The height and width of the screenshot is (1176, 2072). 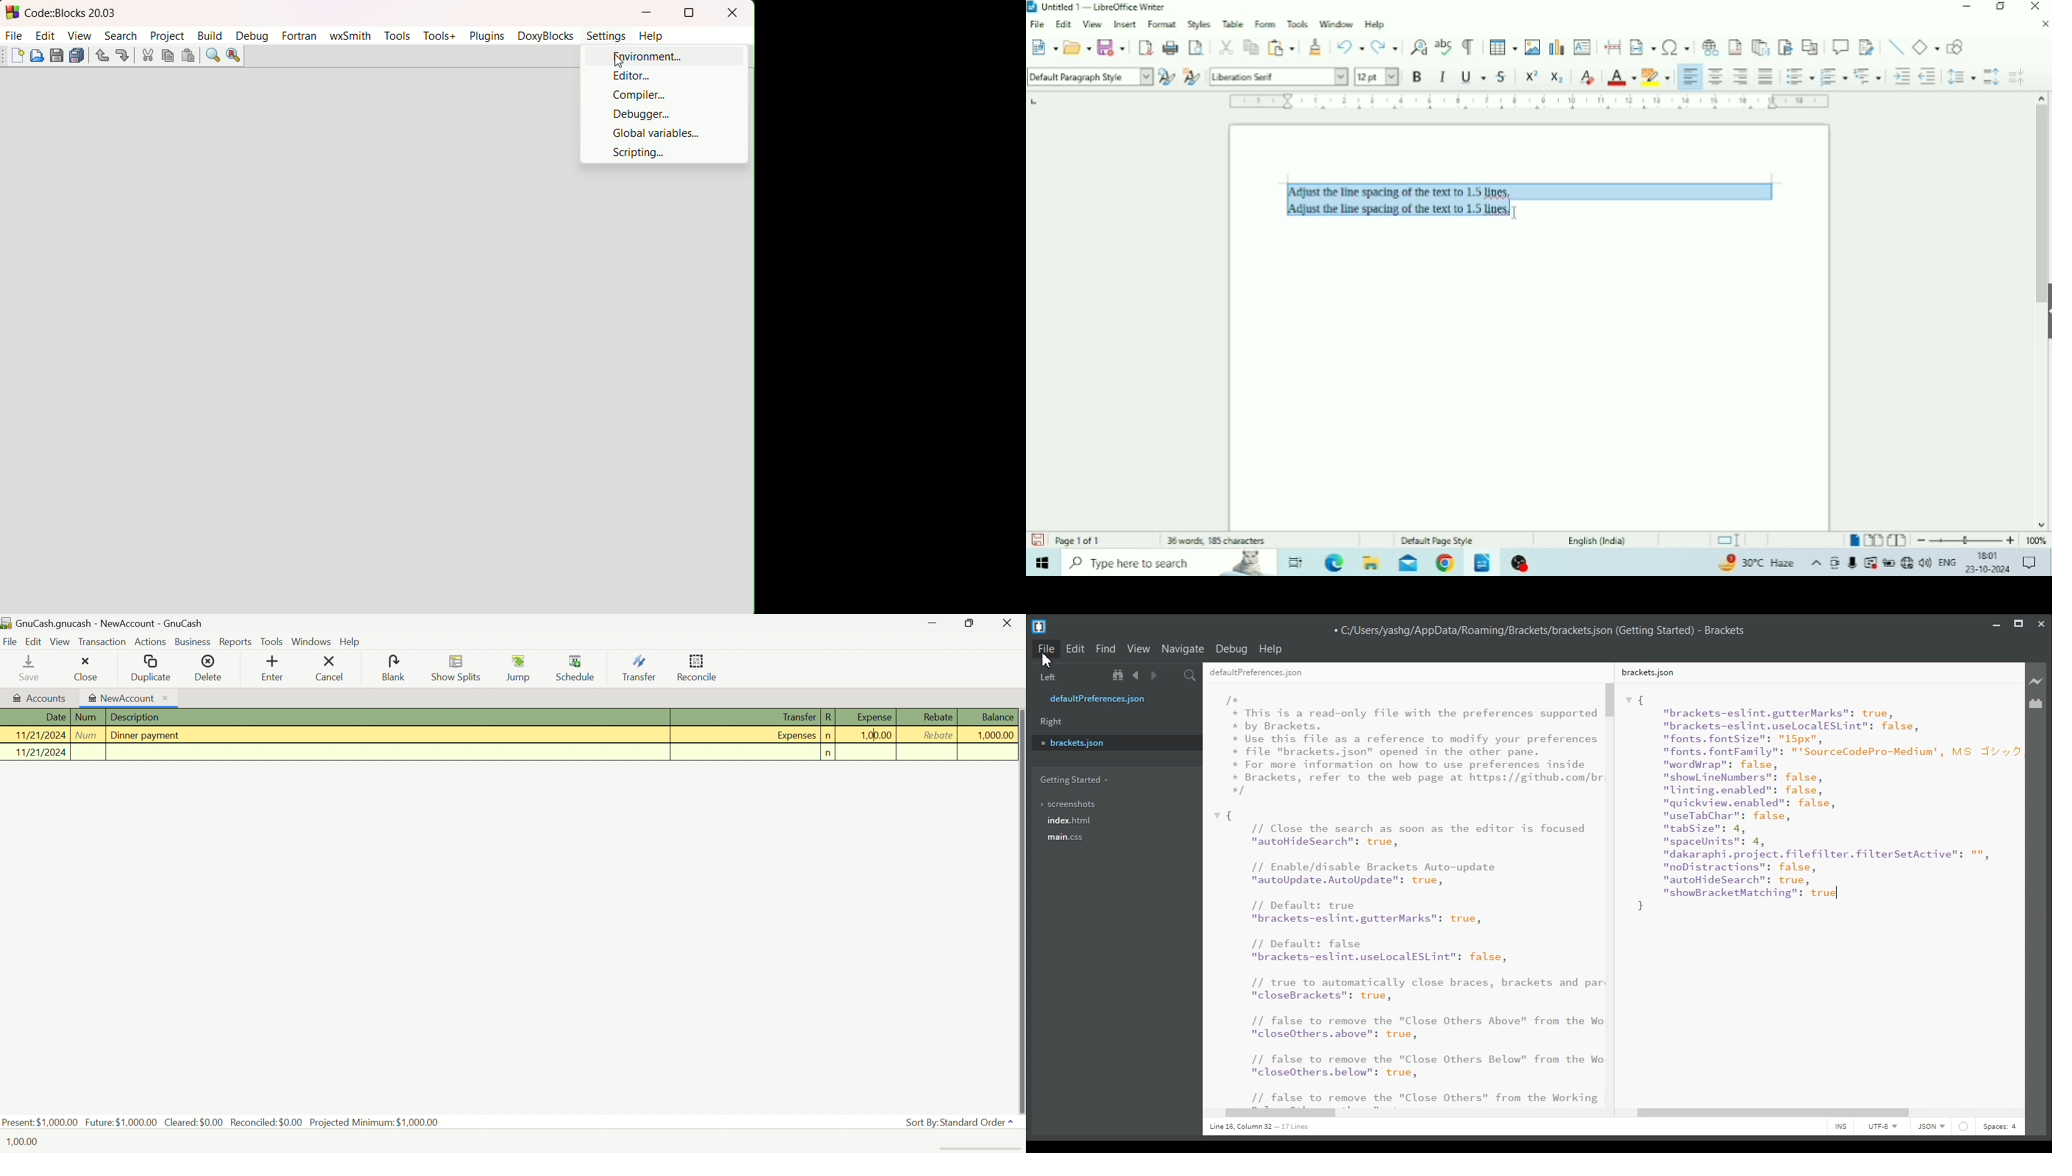 I want to click on {
// Close the search as soon as the editor is focused
"autoHideSearch": true,
// Enable/disable Brackets Auto-update
"autoUpdate. AutoUpdate": true,
// Default: true
"brackets-eslint.gutterMarks": true,
// Default: false
"brackets-eslint.uselocalESLint": false,
// true to automatically close braces, brackets and par
"closeBrackets": true,
// false to remove the "Close Others Above" from the Wo
"closeOthers. above": true,
// false to remove the "Close Others Below" from the Wo
"closeOthers.below": true,
// false to remove the "Close Others" from the Working, so click(x=1408, y=957).